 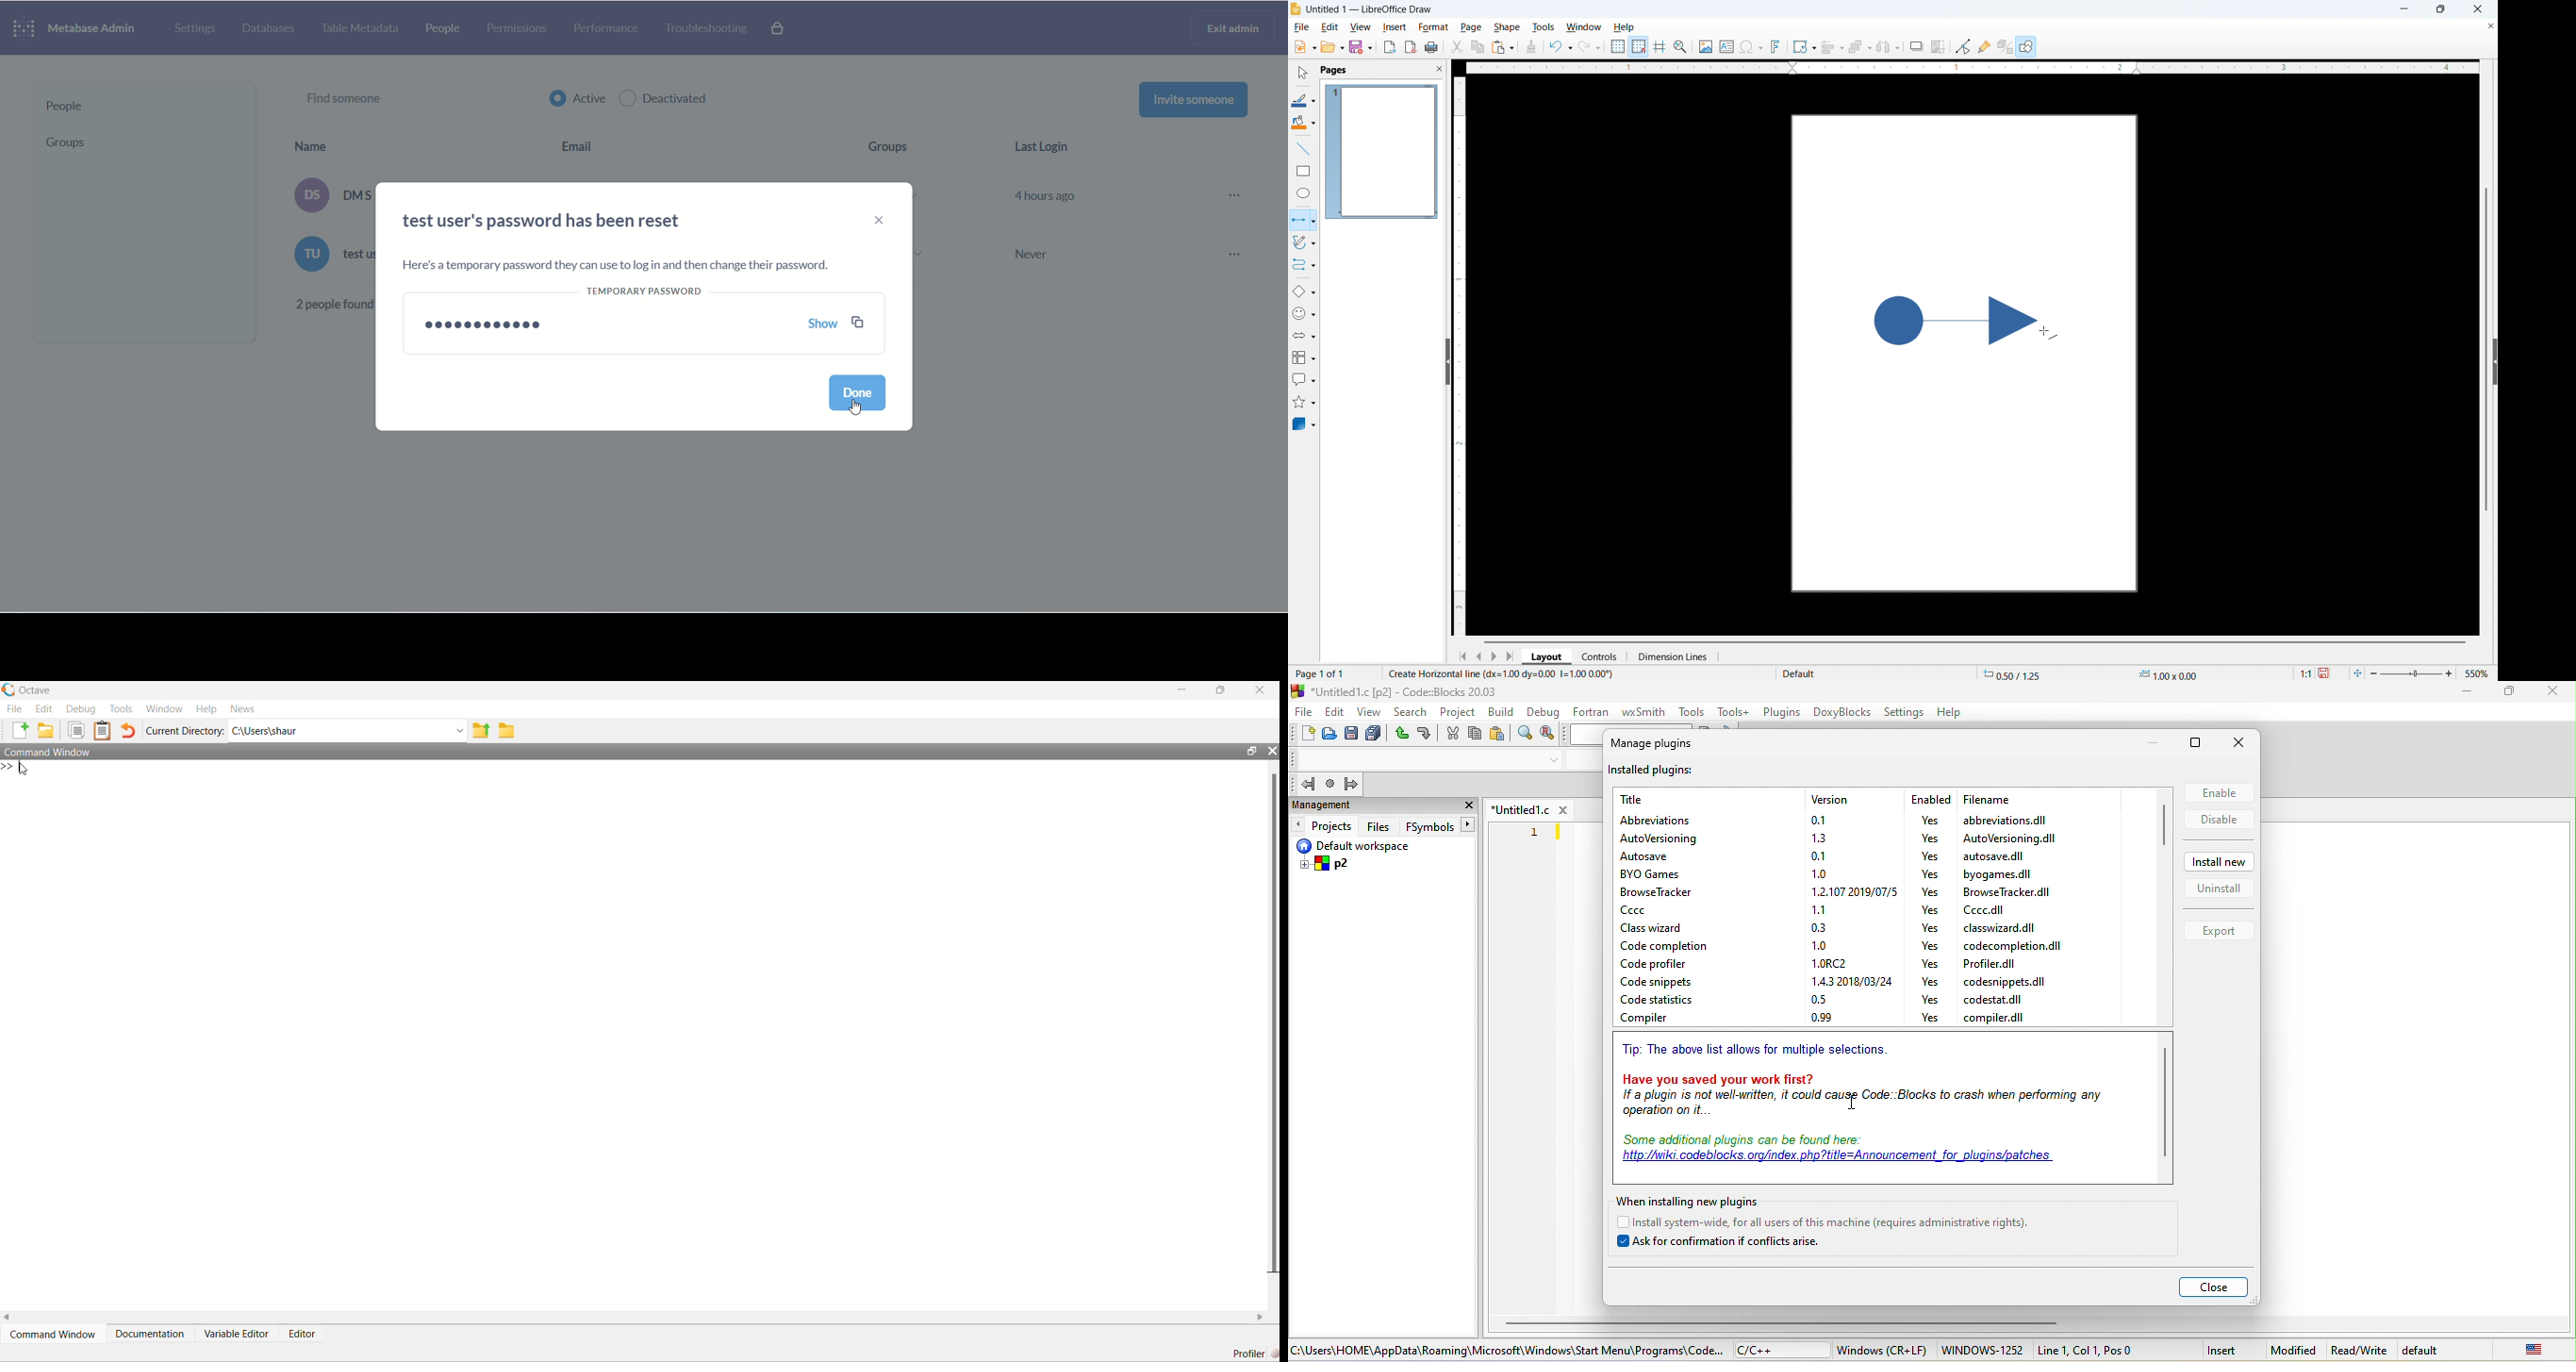 I want to click on search, so click(x=1412, y=709).